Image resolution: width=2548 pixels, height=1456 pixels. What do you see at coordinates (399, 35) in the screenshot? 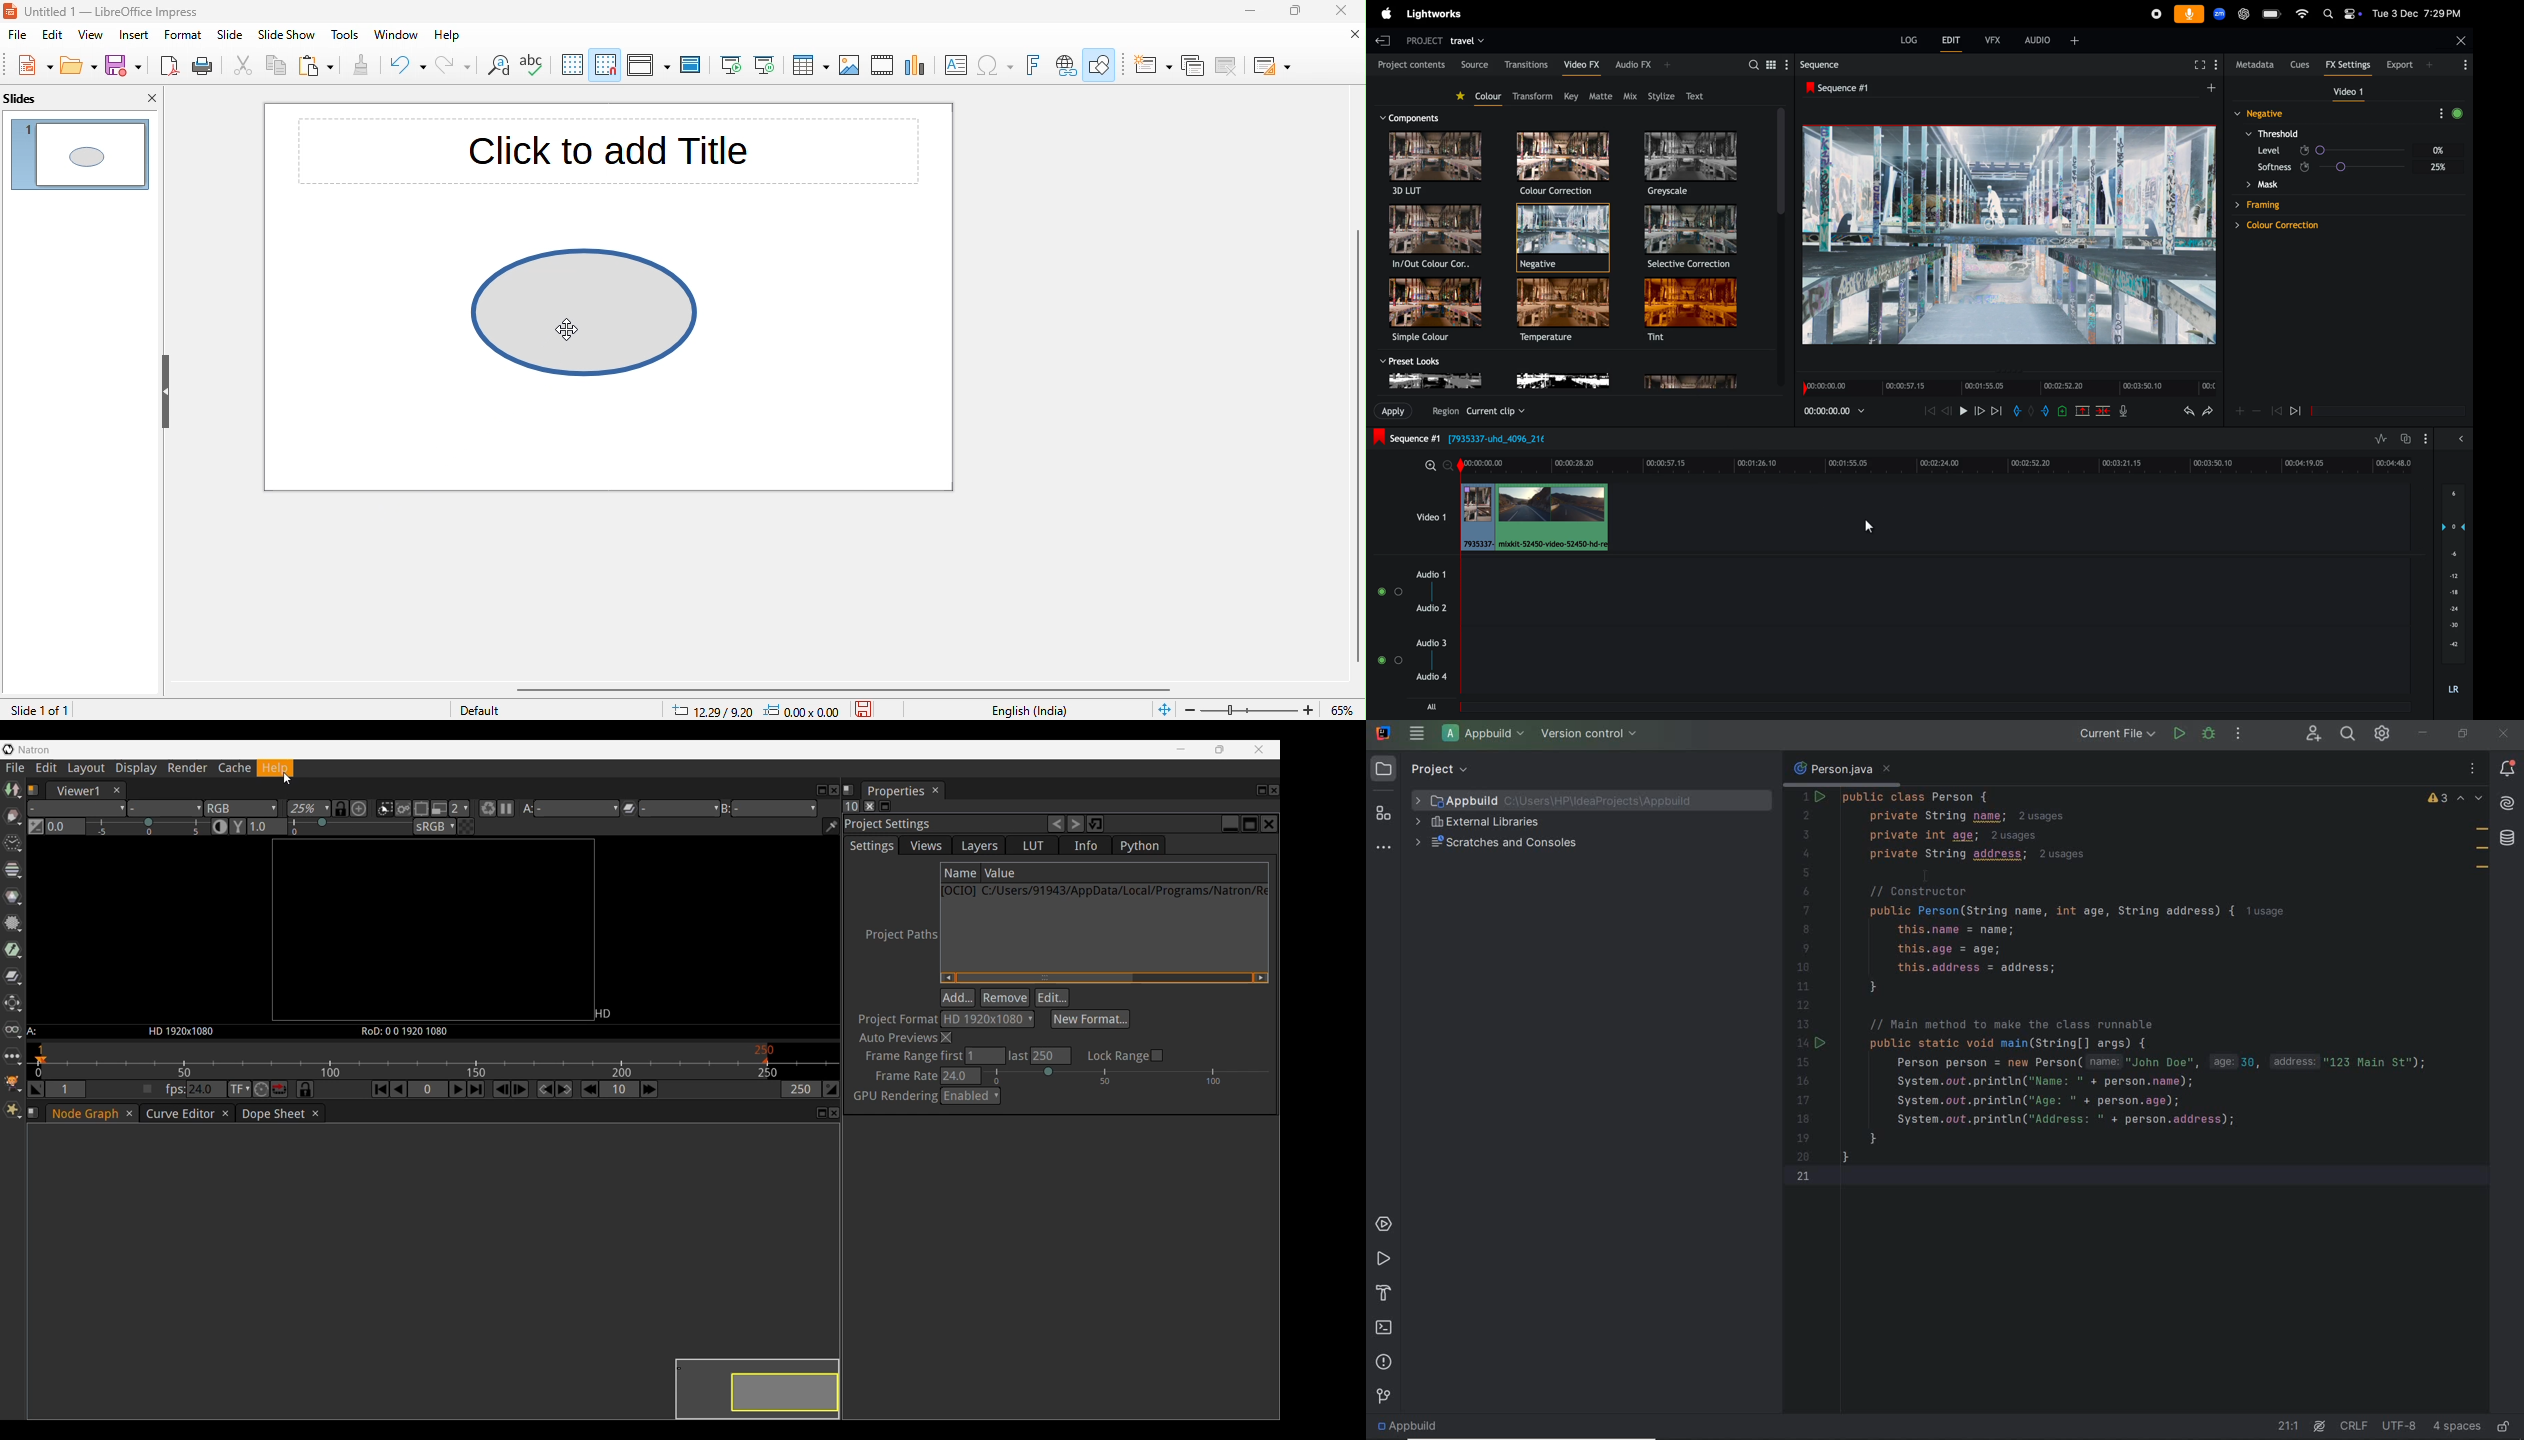
I see `window` at bounding box center [399, 35].